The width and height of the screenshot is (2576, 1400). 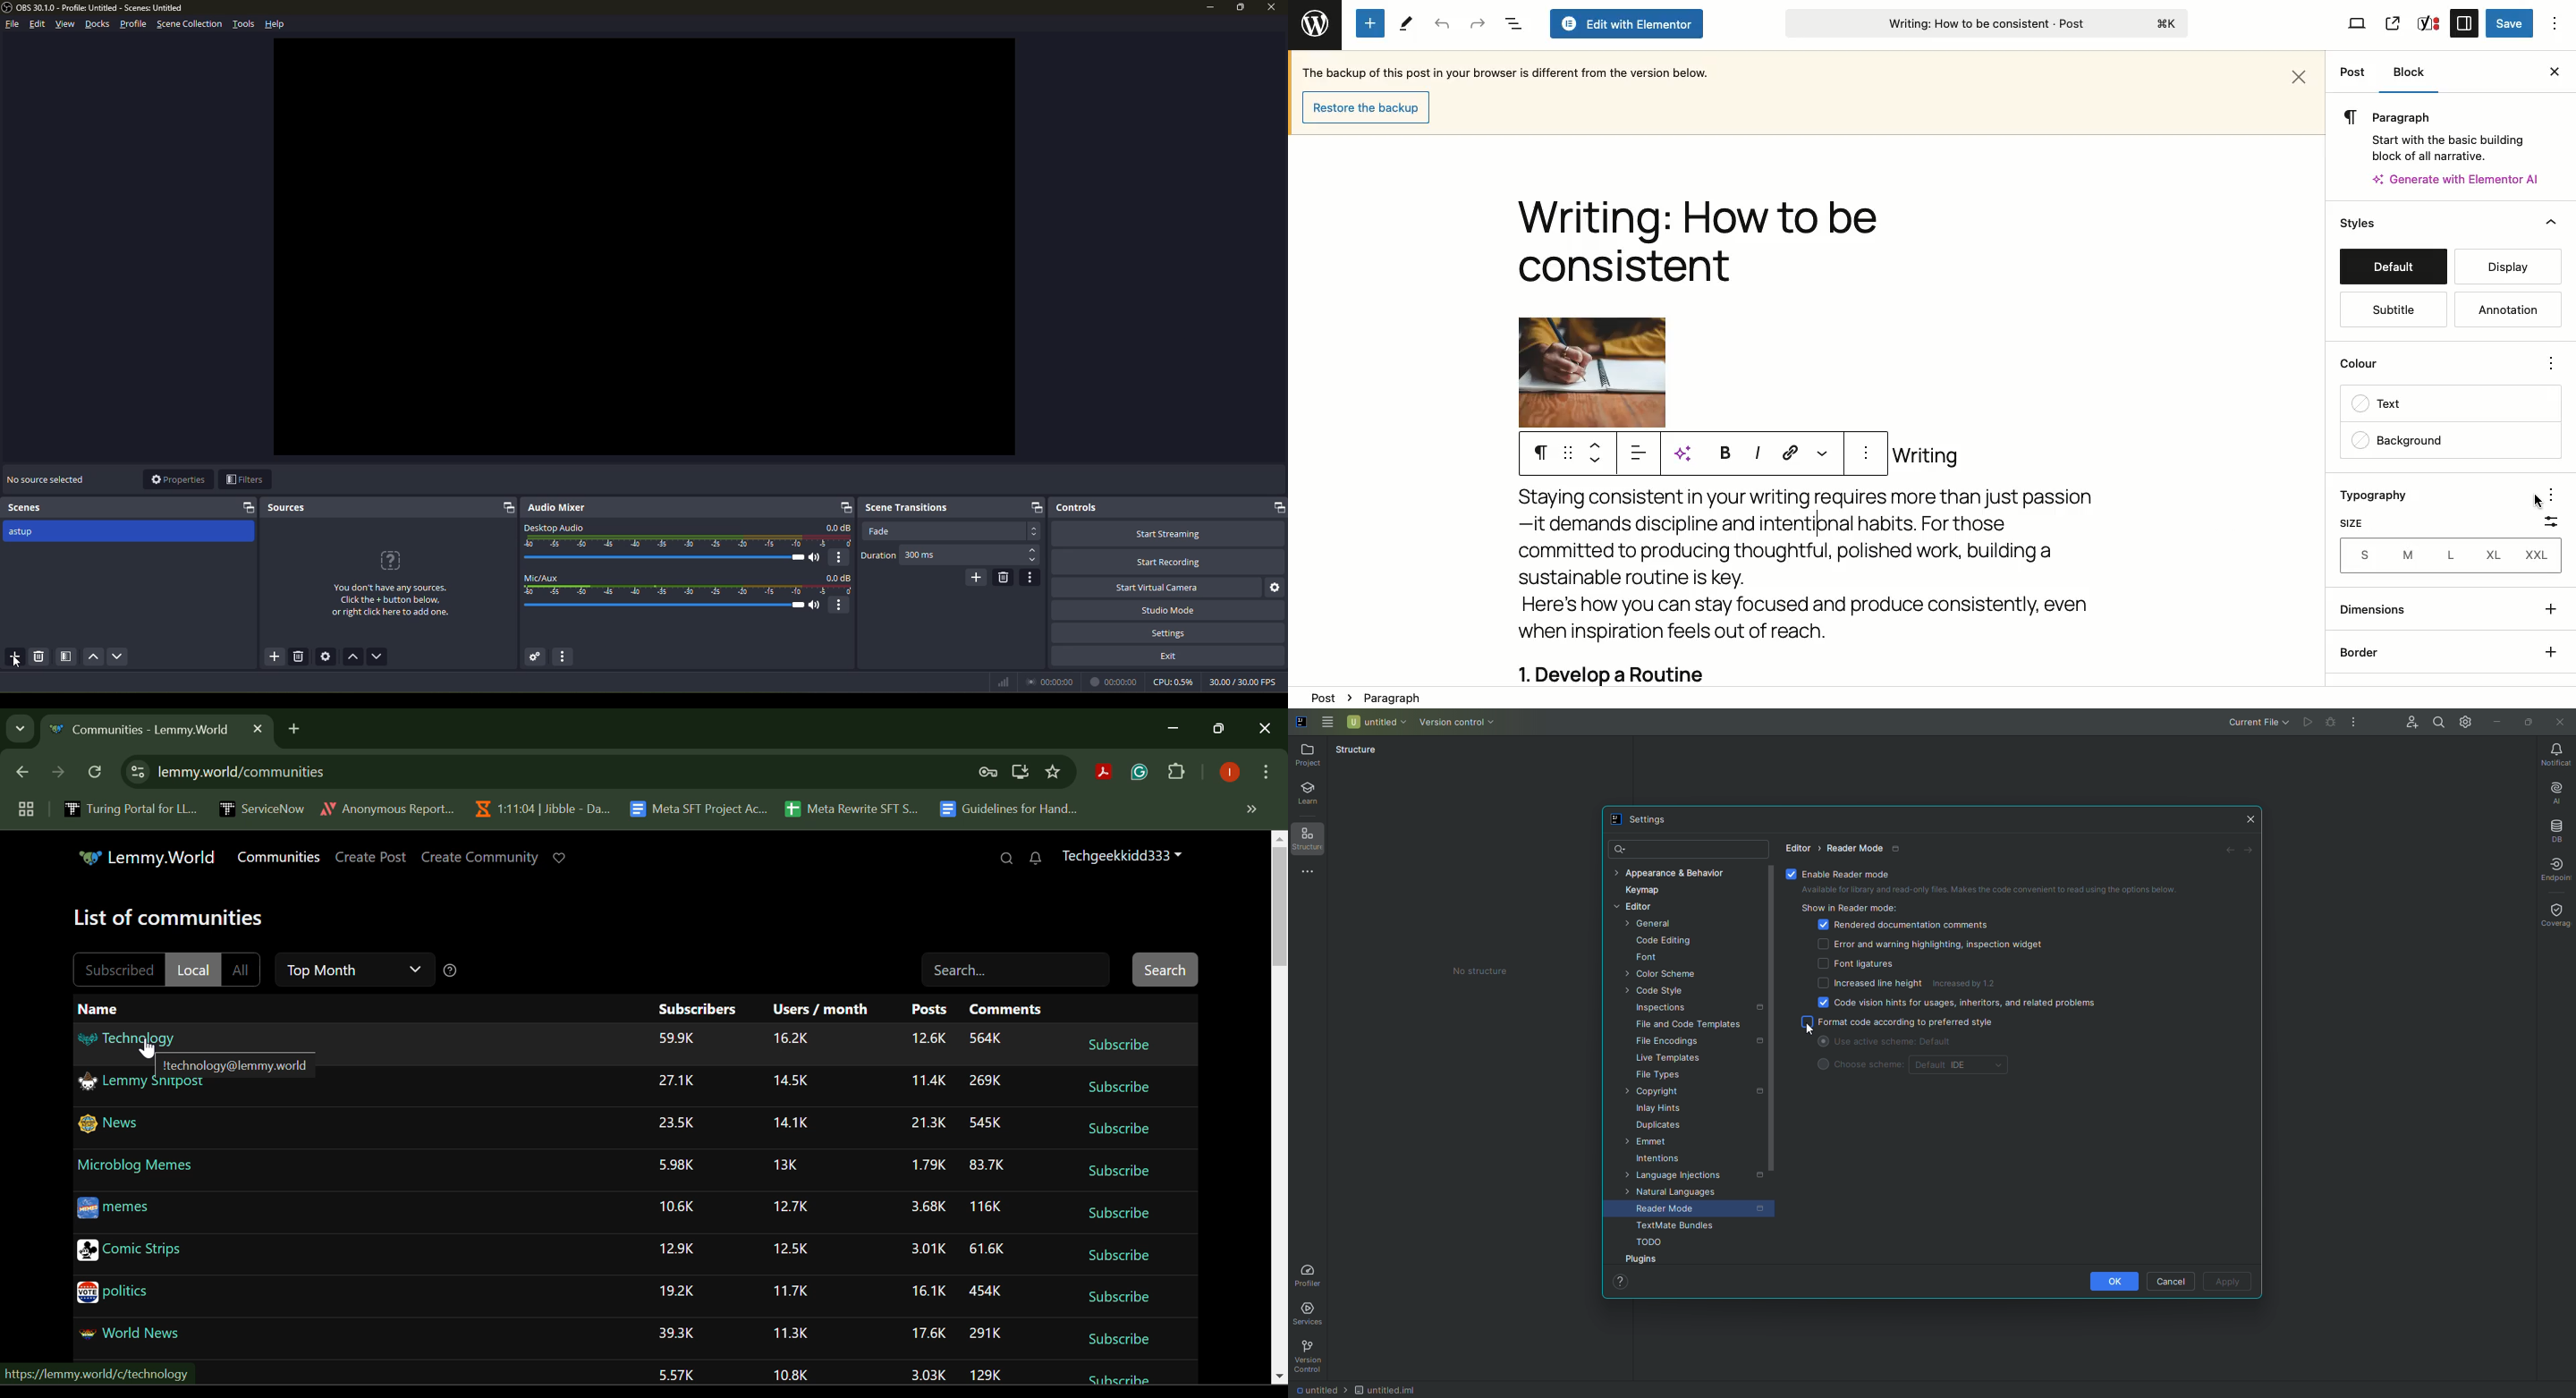 I want to click on cpu level, so click(x=1173, y=682).